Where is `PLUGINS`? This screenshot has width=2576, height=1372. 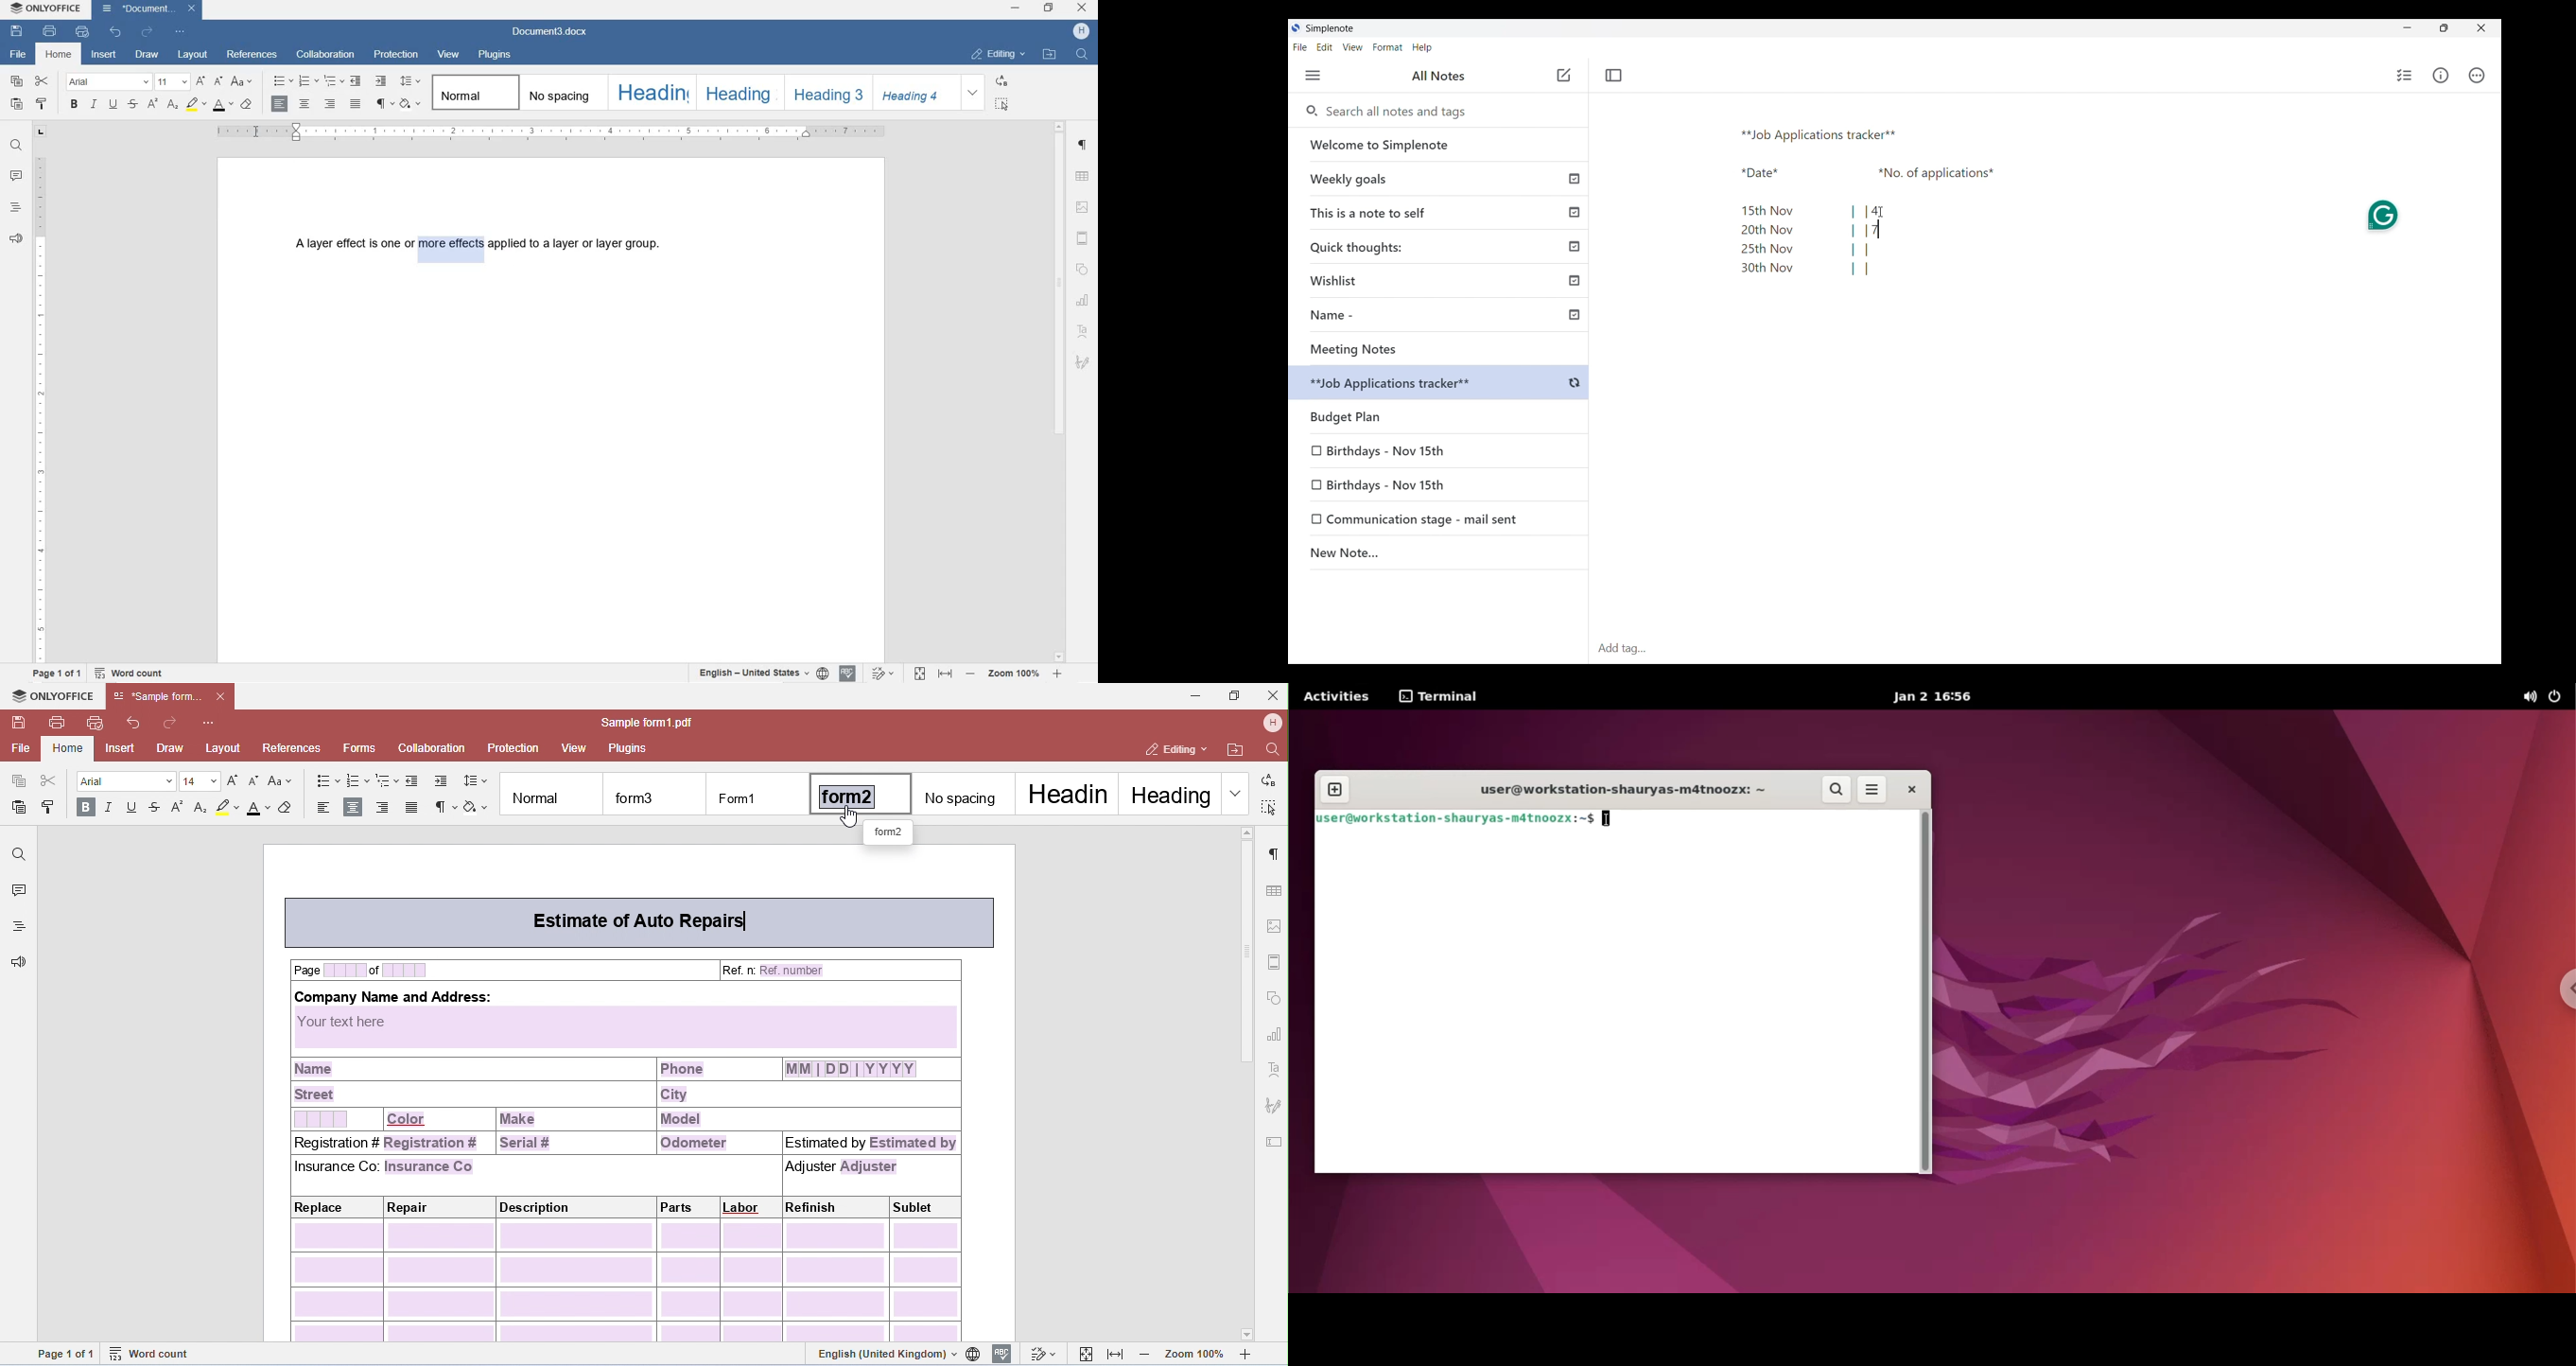
PLUGINS is located at coordinates (495, 56).